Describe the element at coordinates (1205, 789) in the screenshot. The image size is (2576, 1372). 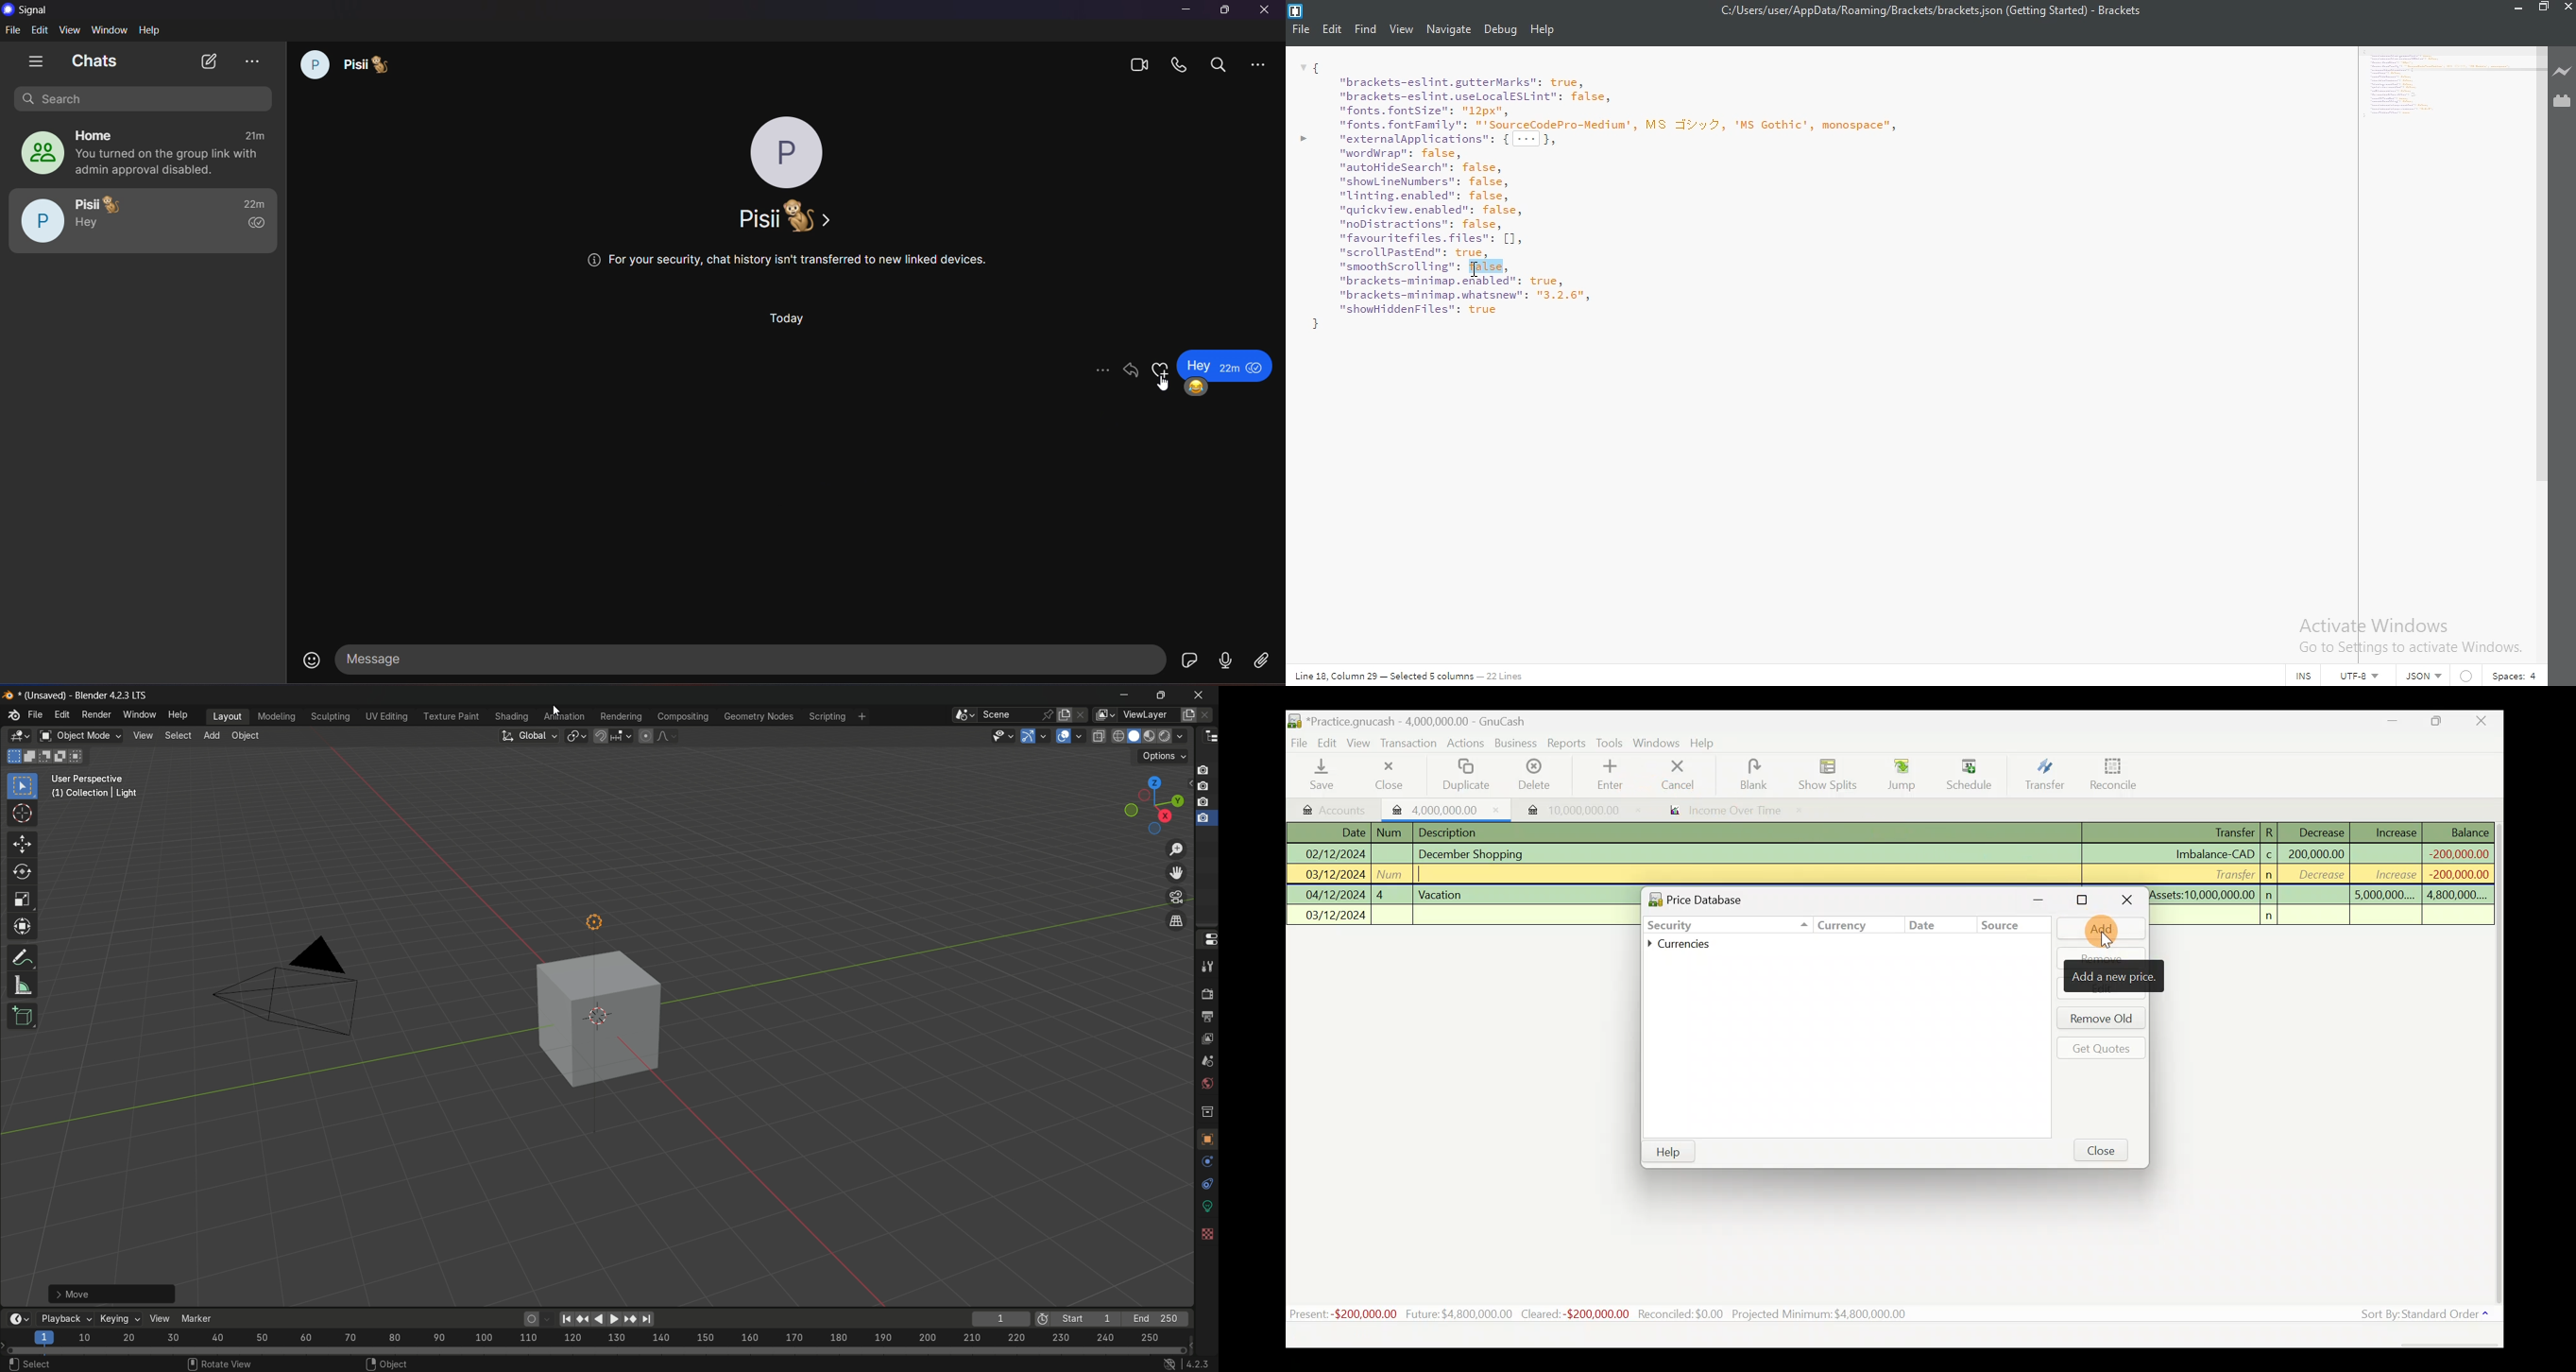
I see `capture` at that location.